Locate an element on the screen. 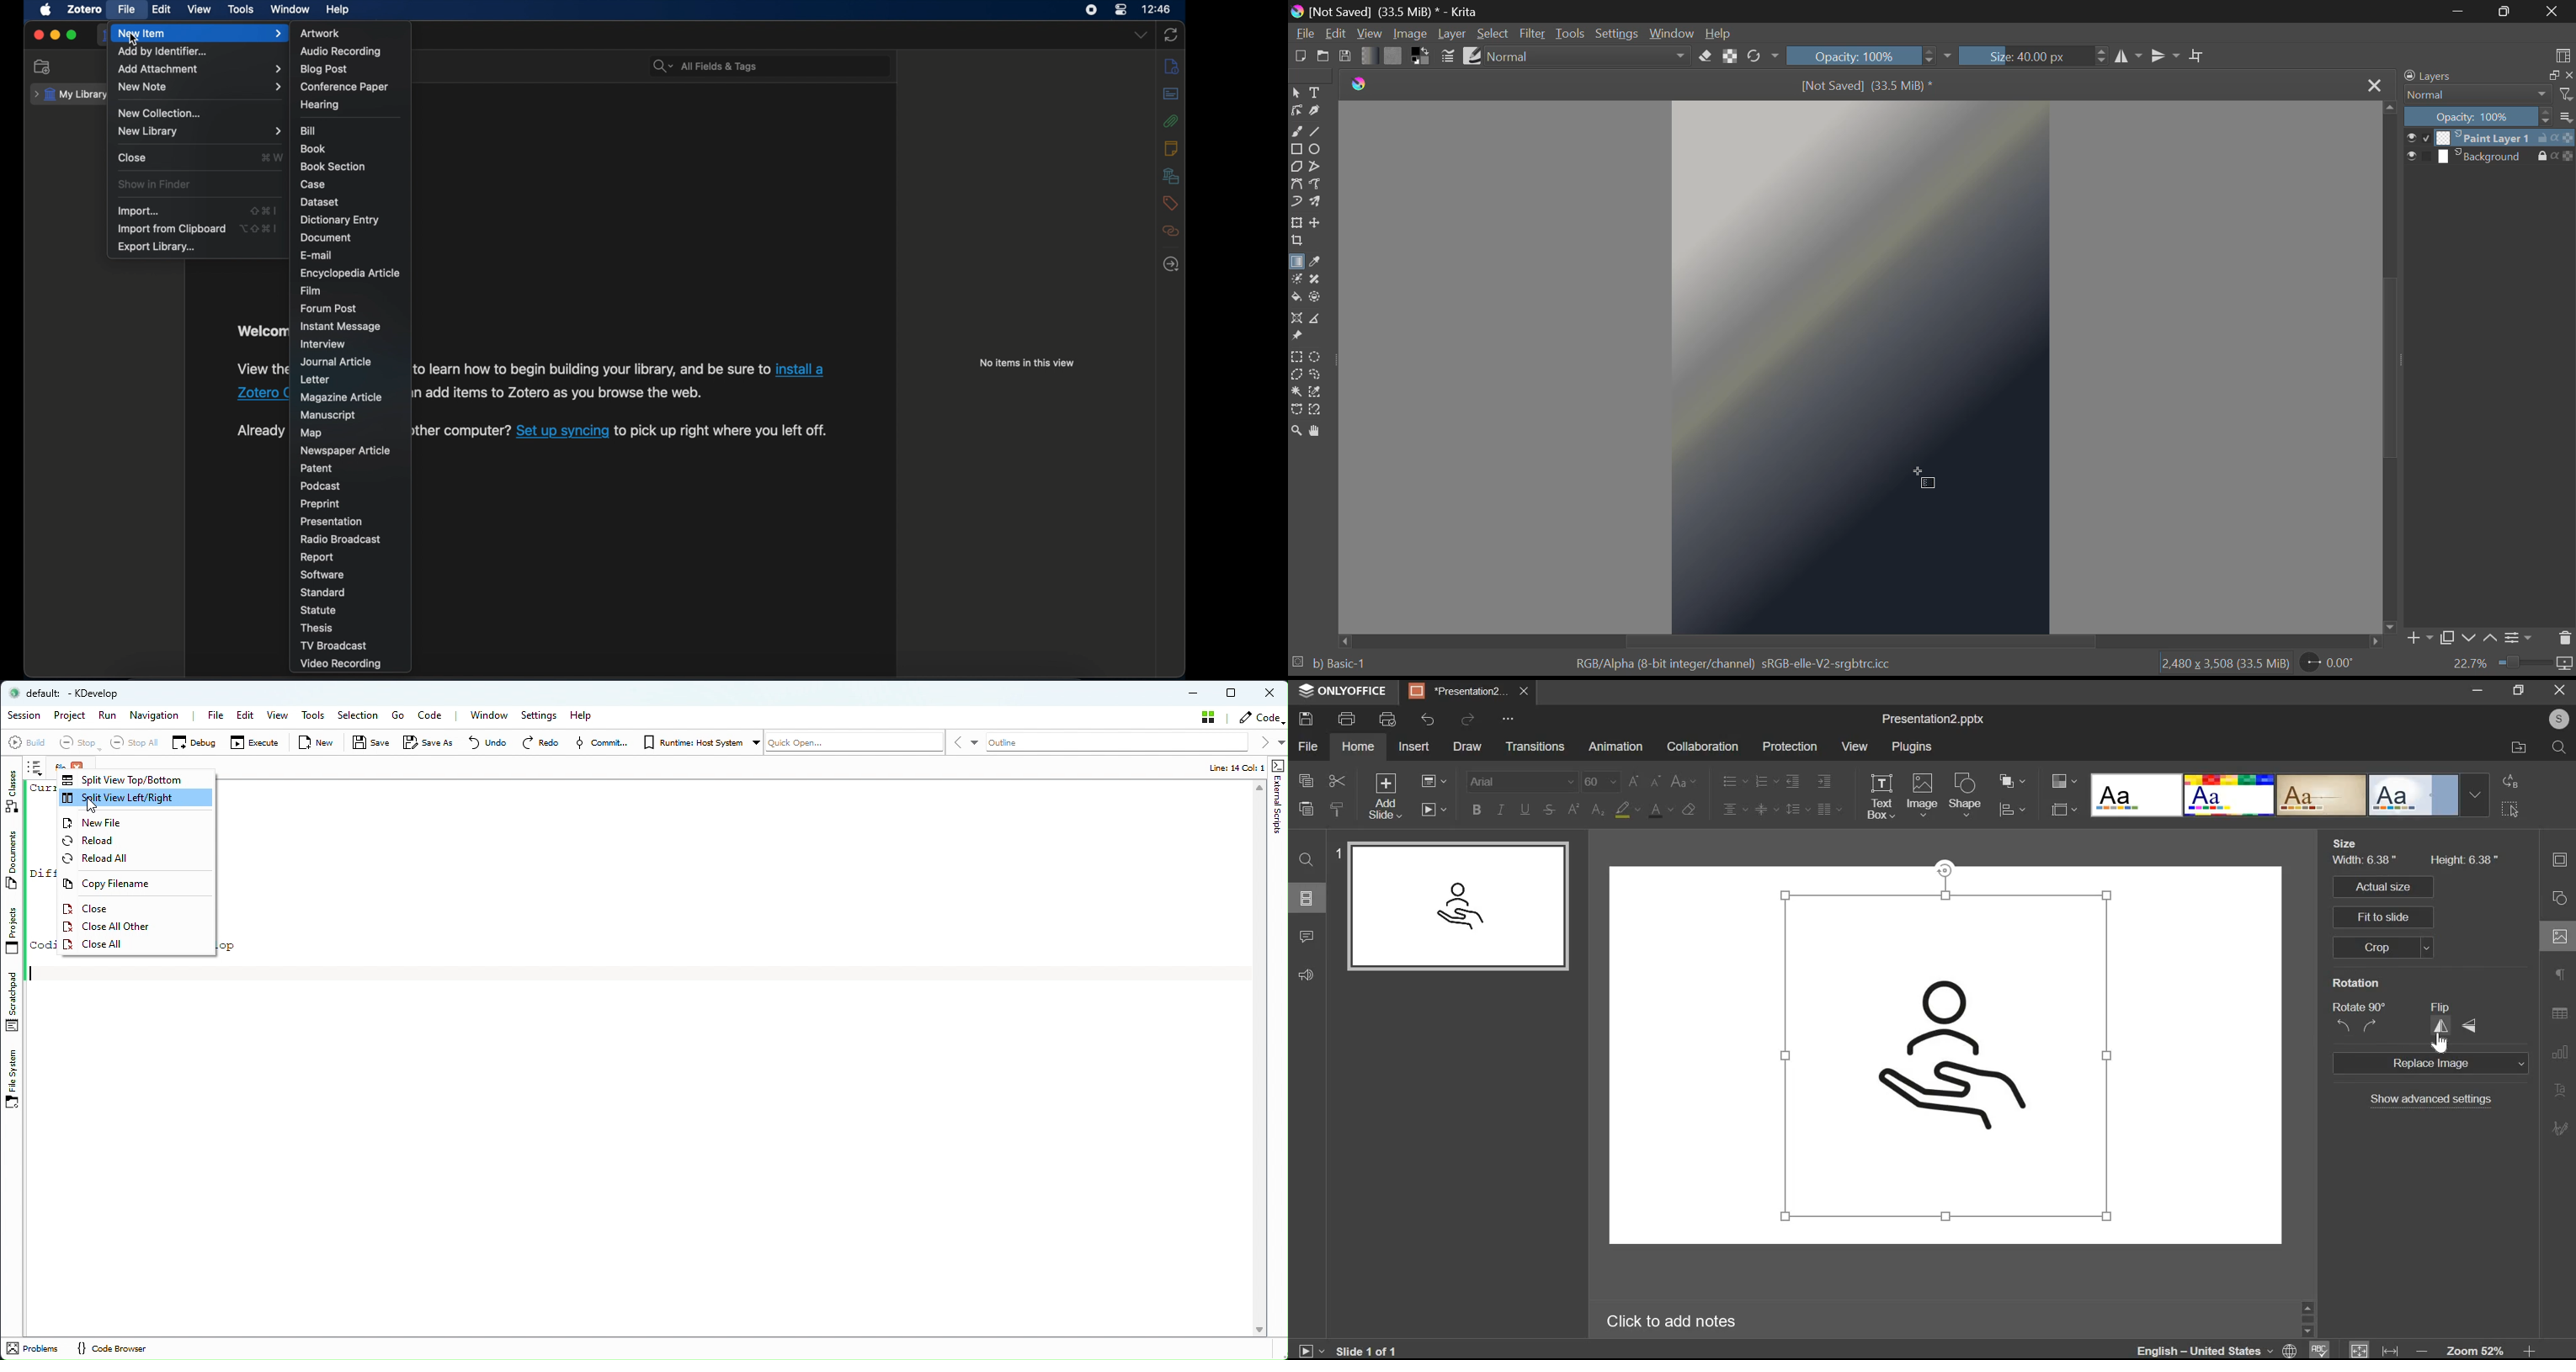  presentation is located at coordinates (332, 521).